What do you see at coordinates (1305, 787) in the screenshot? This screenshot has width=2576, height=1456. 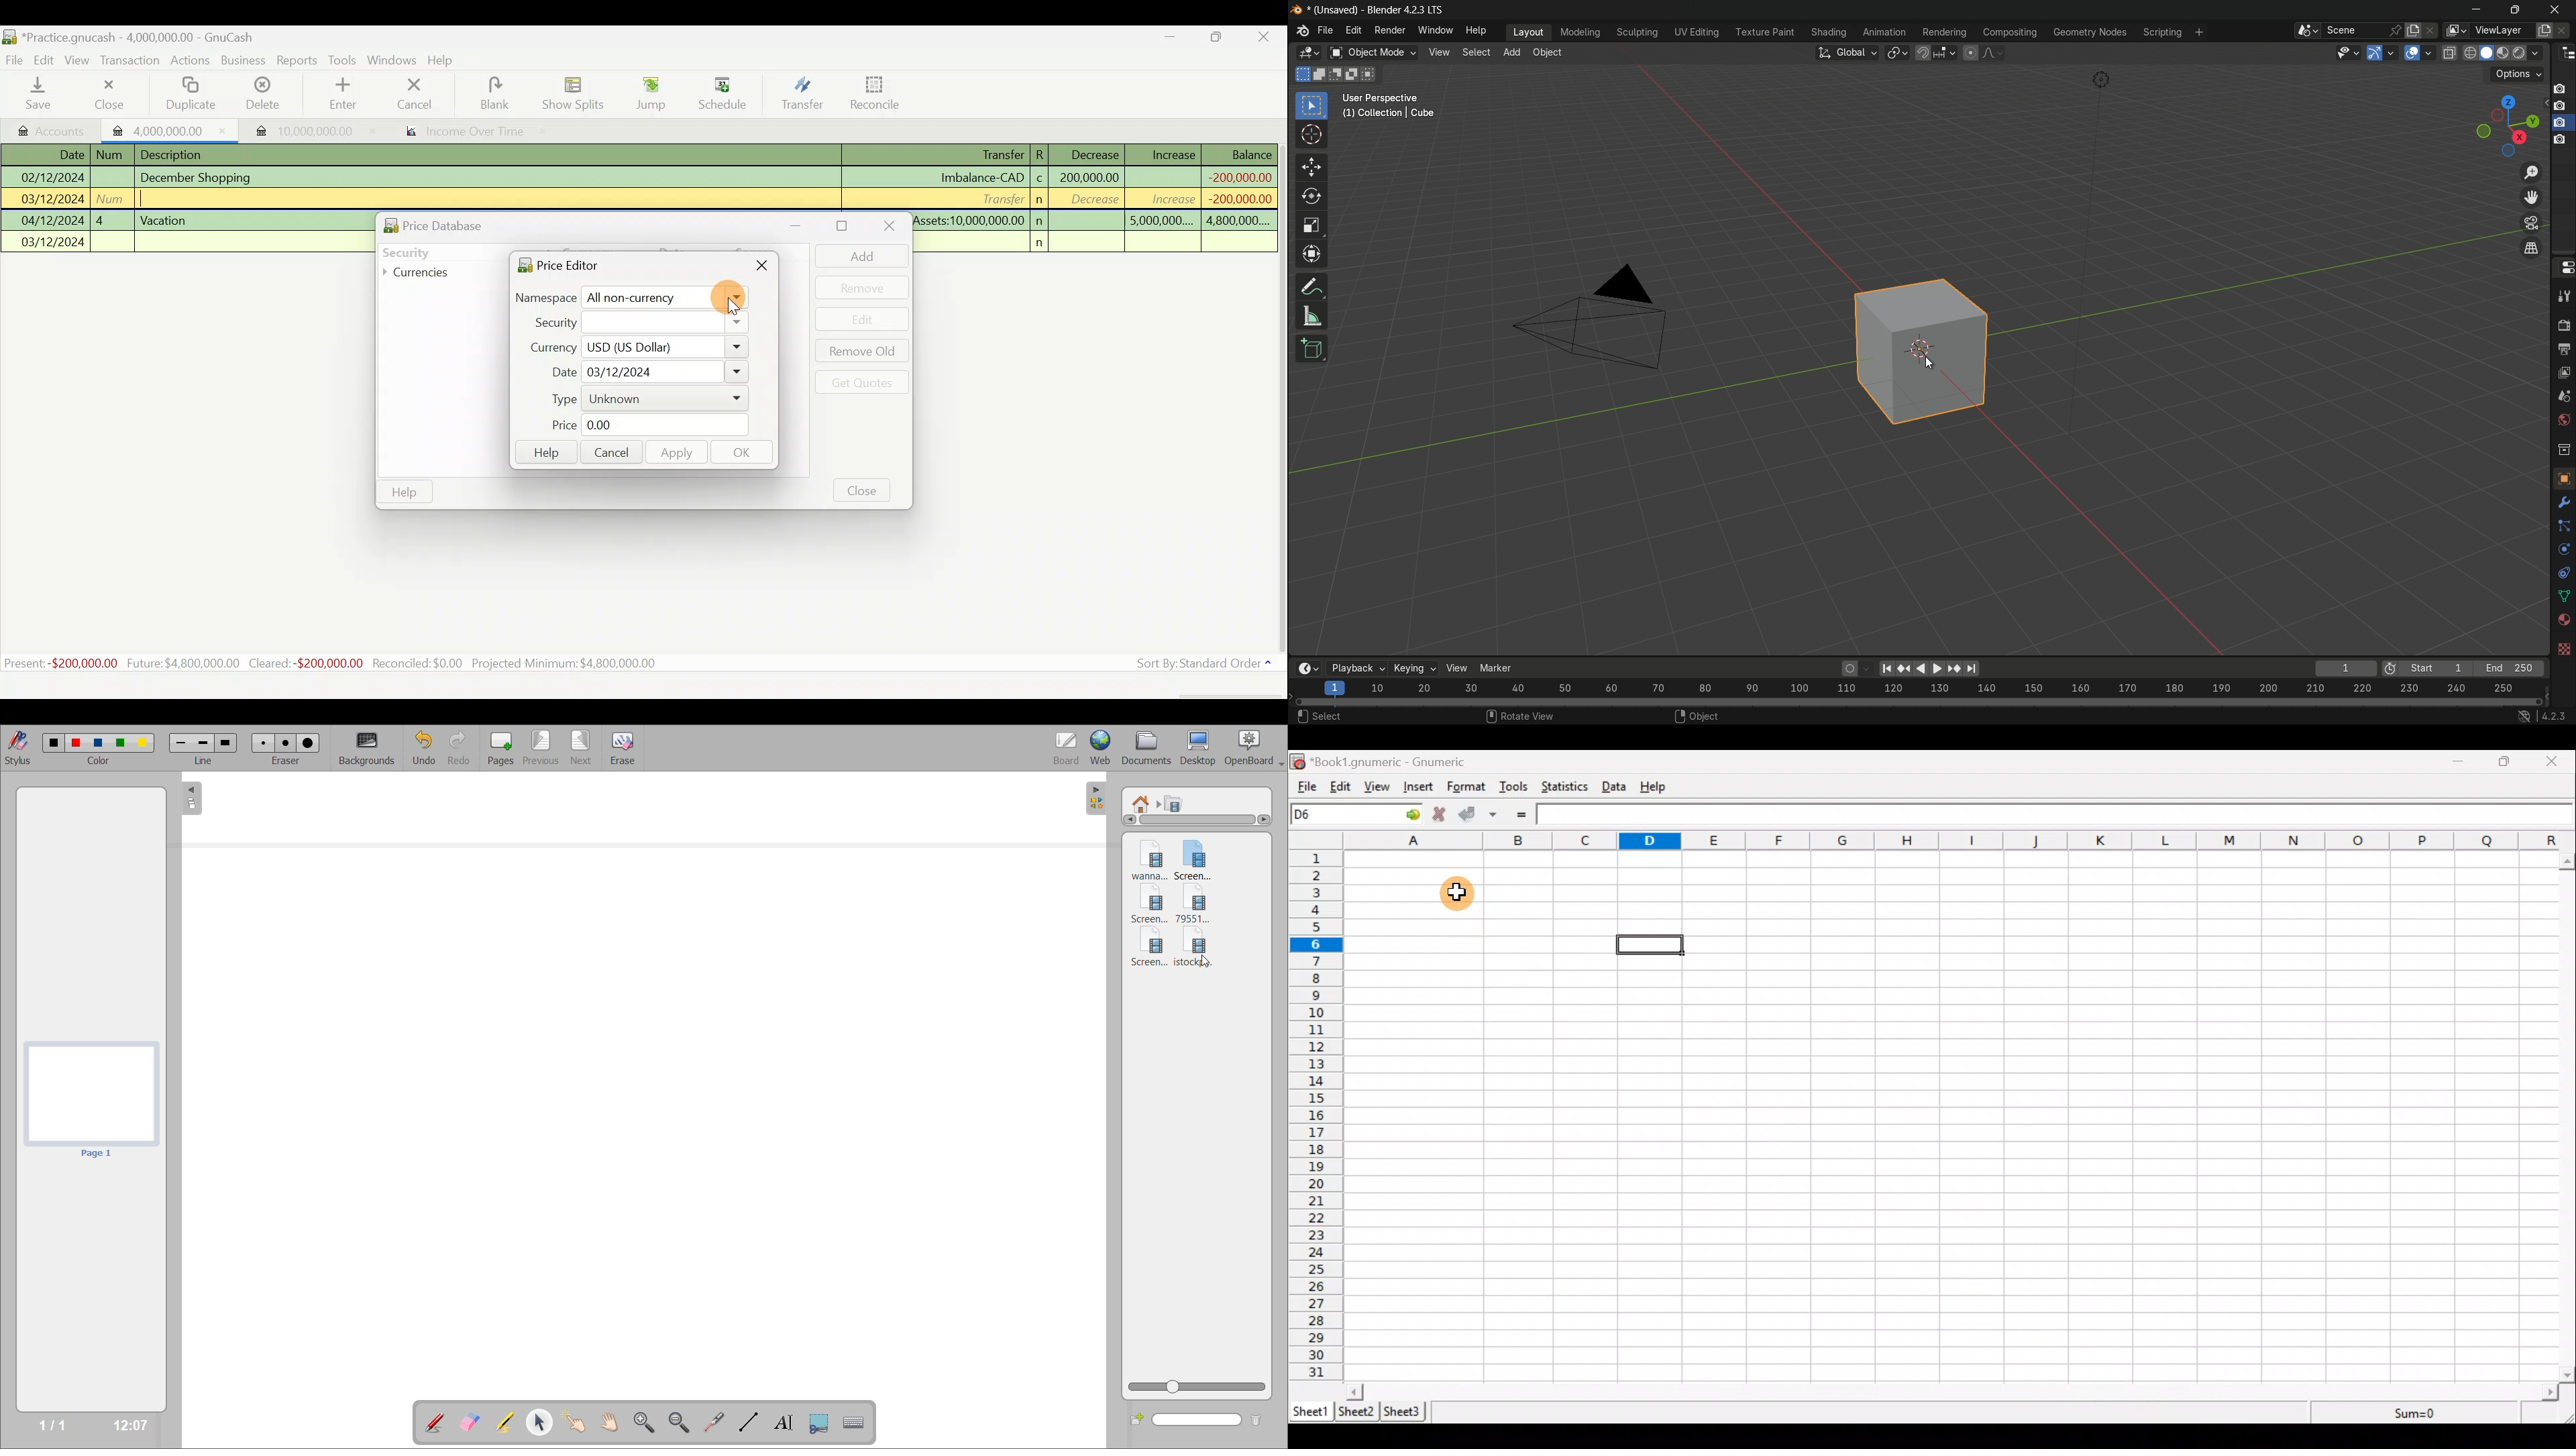 I see `File` at bounding box center [1305, 787].